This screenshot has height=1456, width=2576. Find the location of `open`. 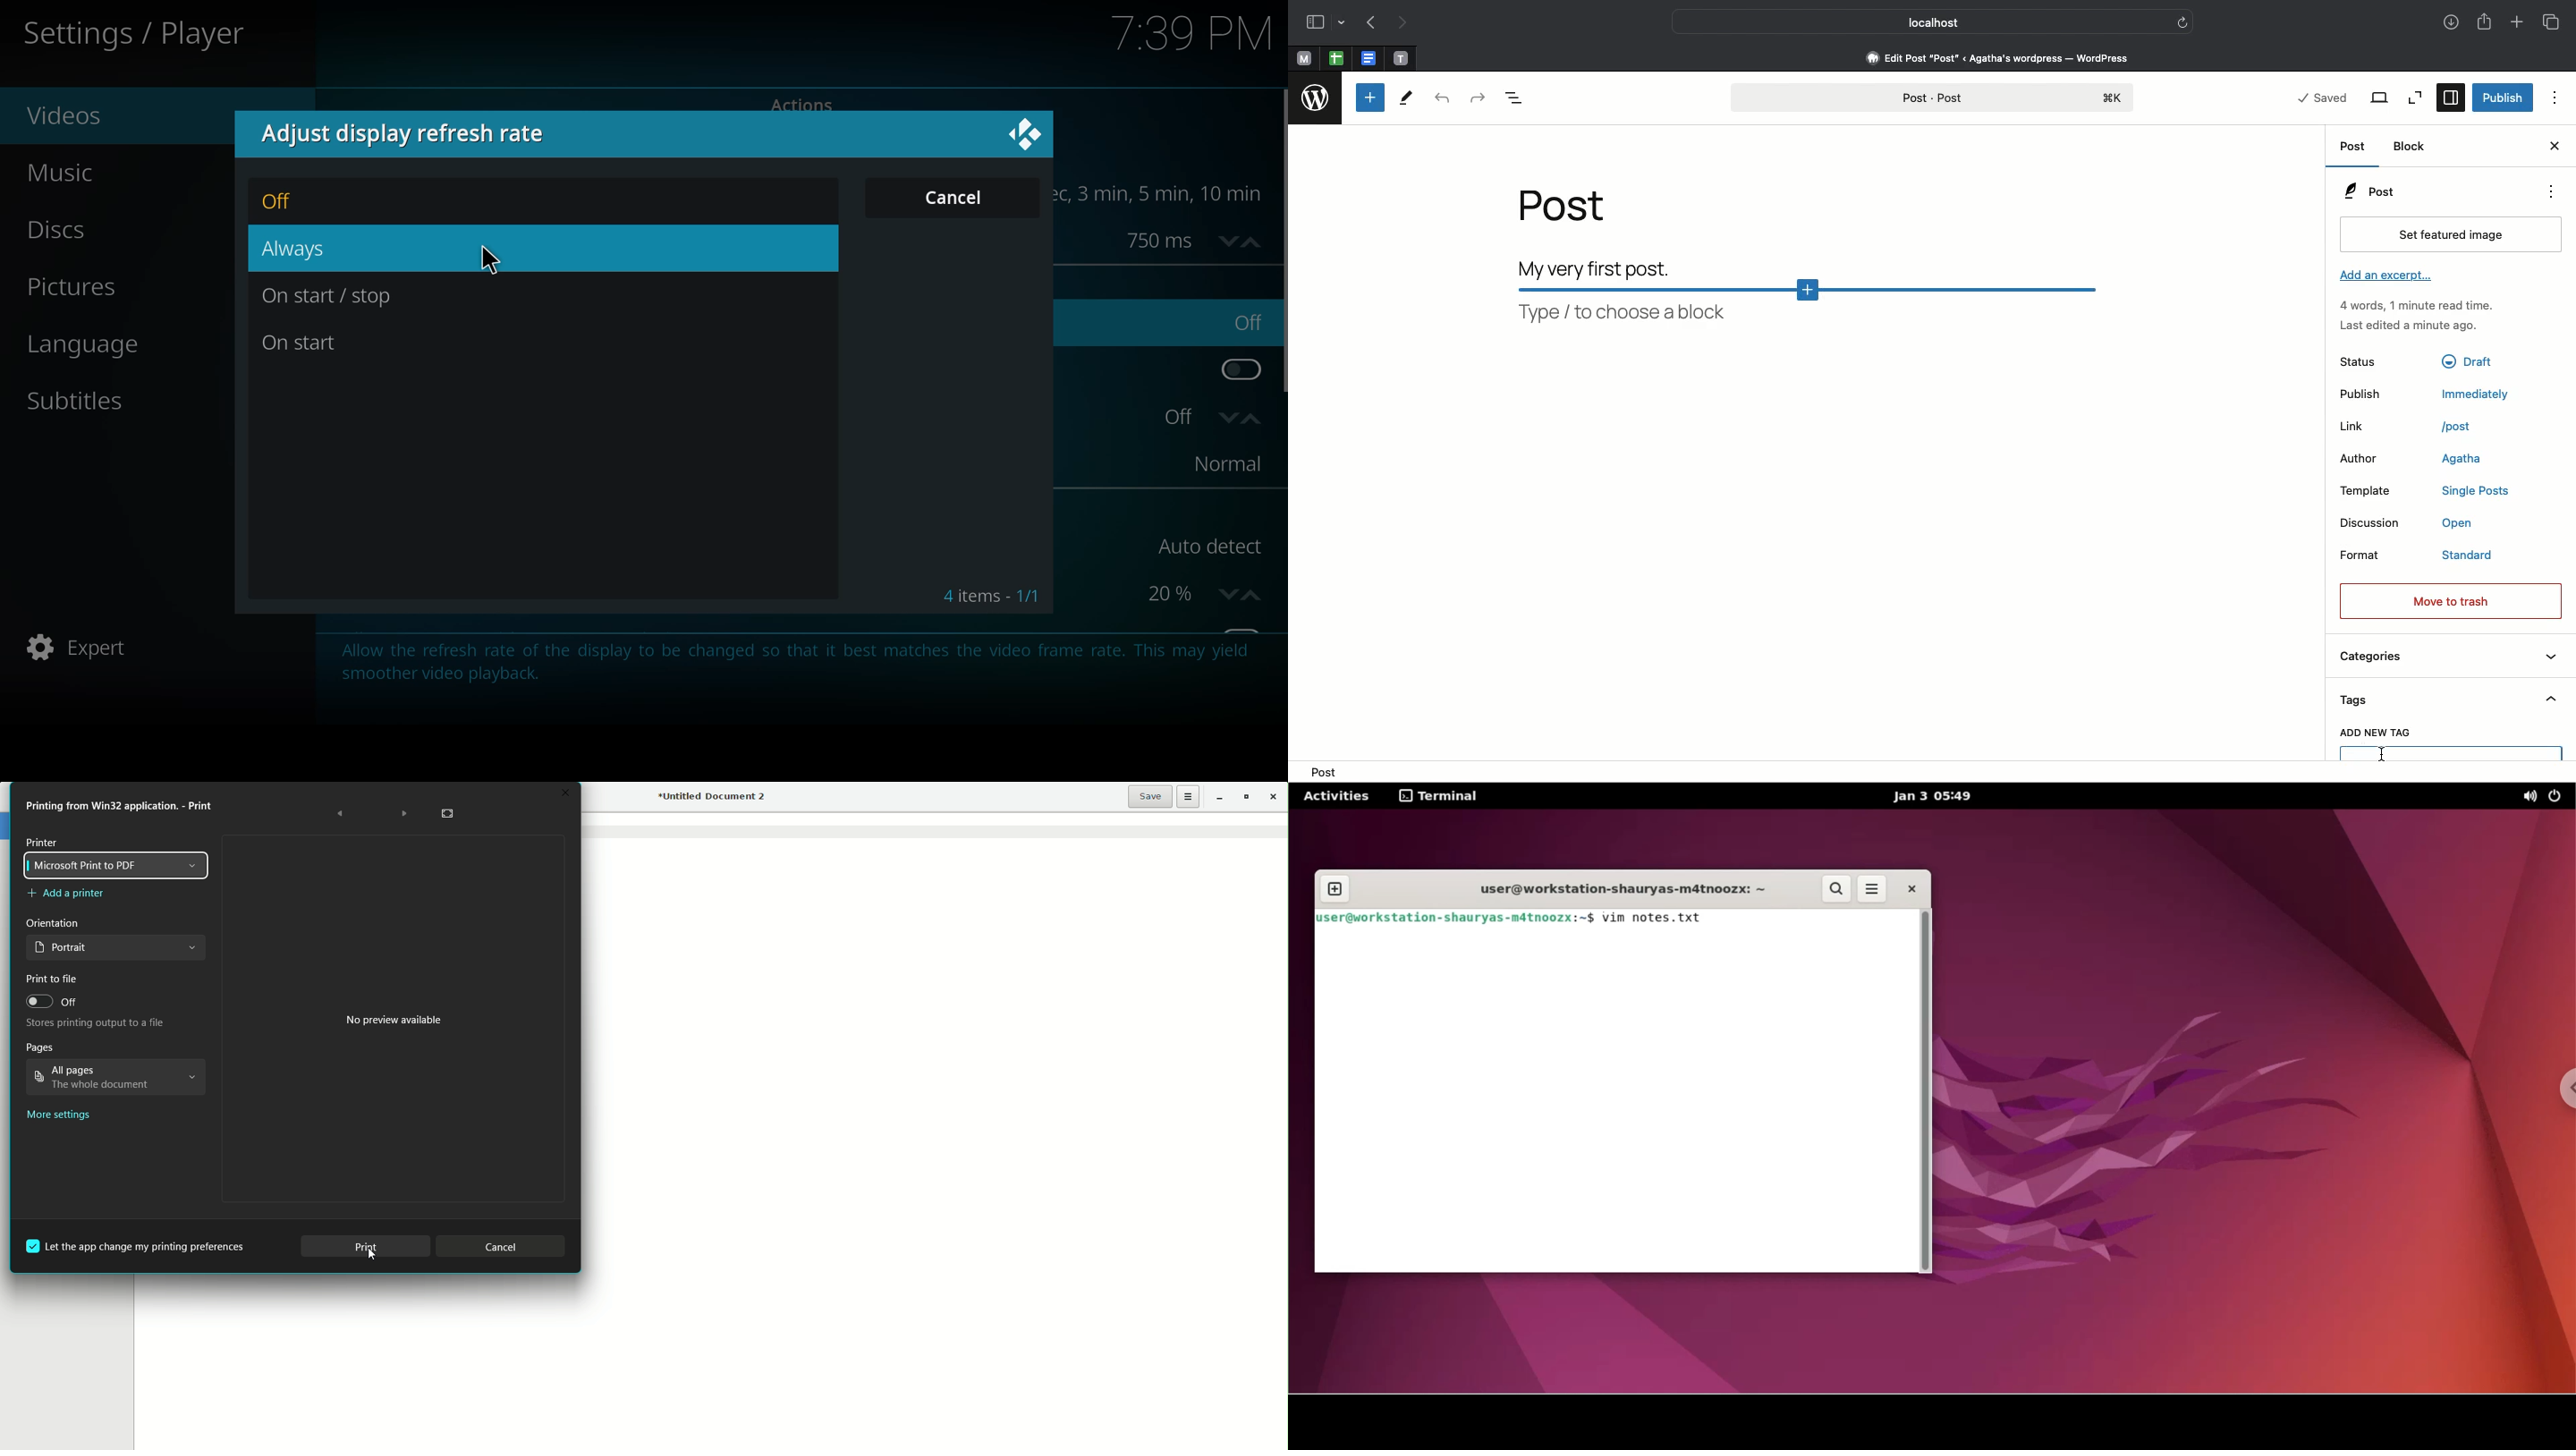

open is located at coordinates (2459, 522).